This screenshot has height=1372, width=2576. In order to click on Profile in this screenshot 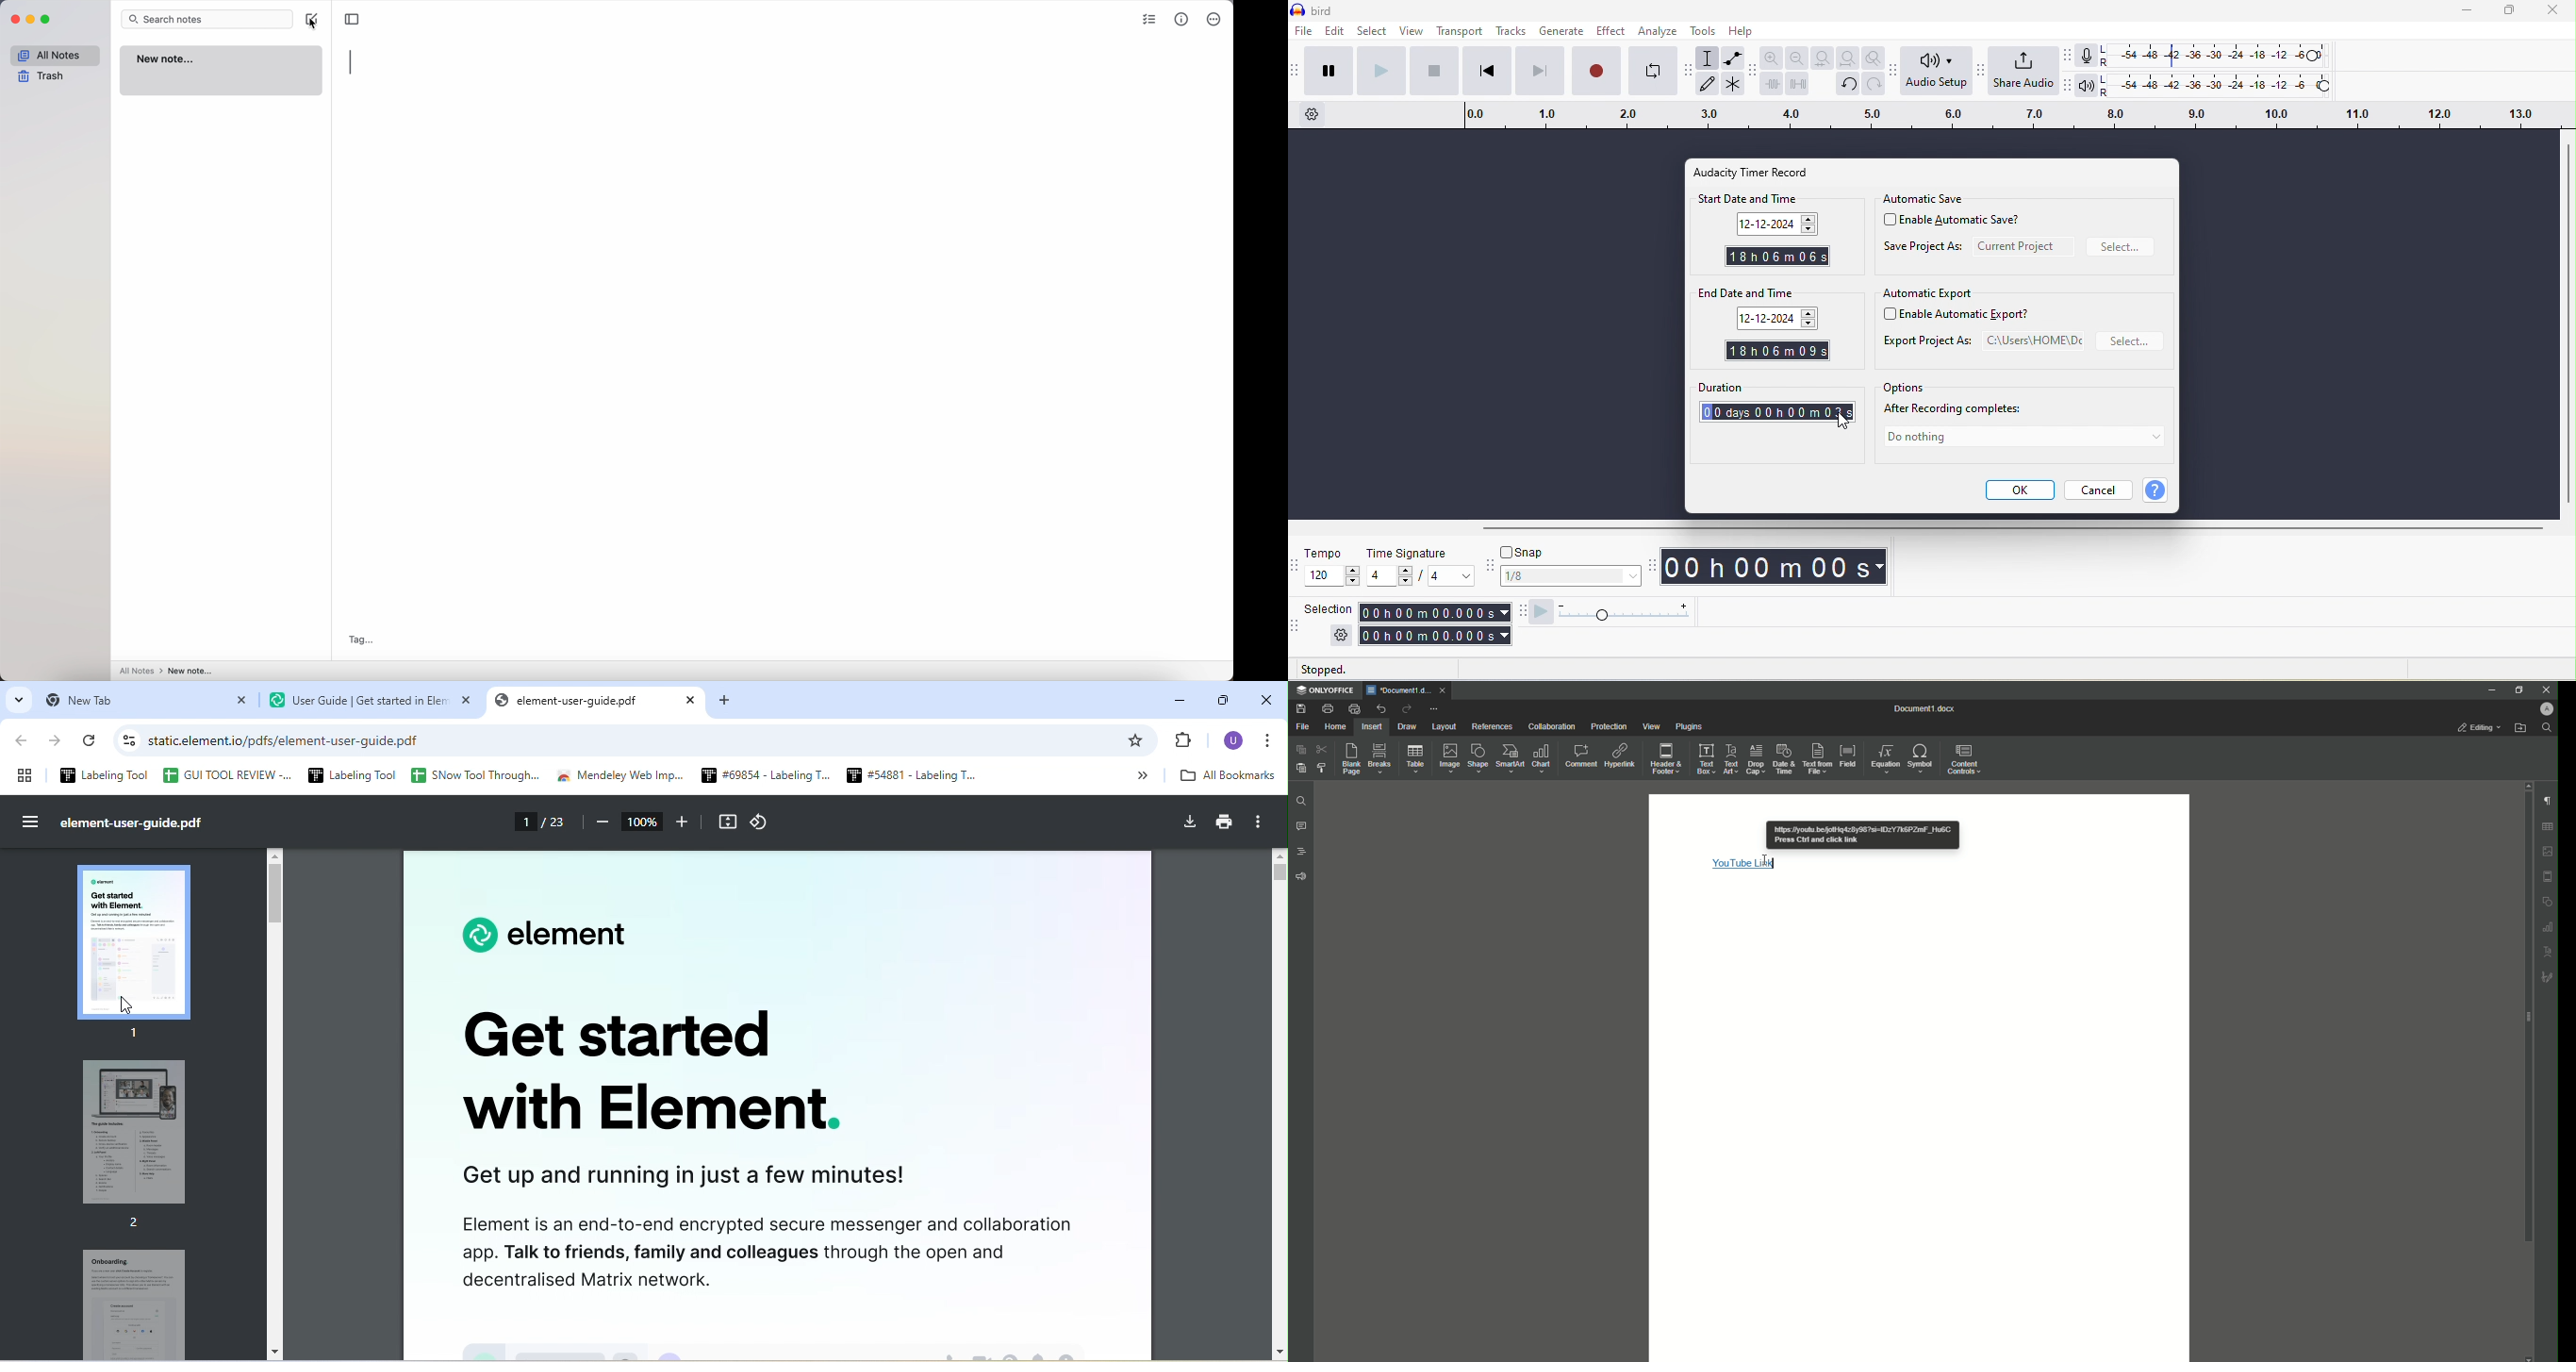, I will do `click(2541, 709)`.